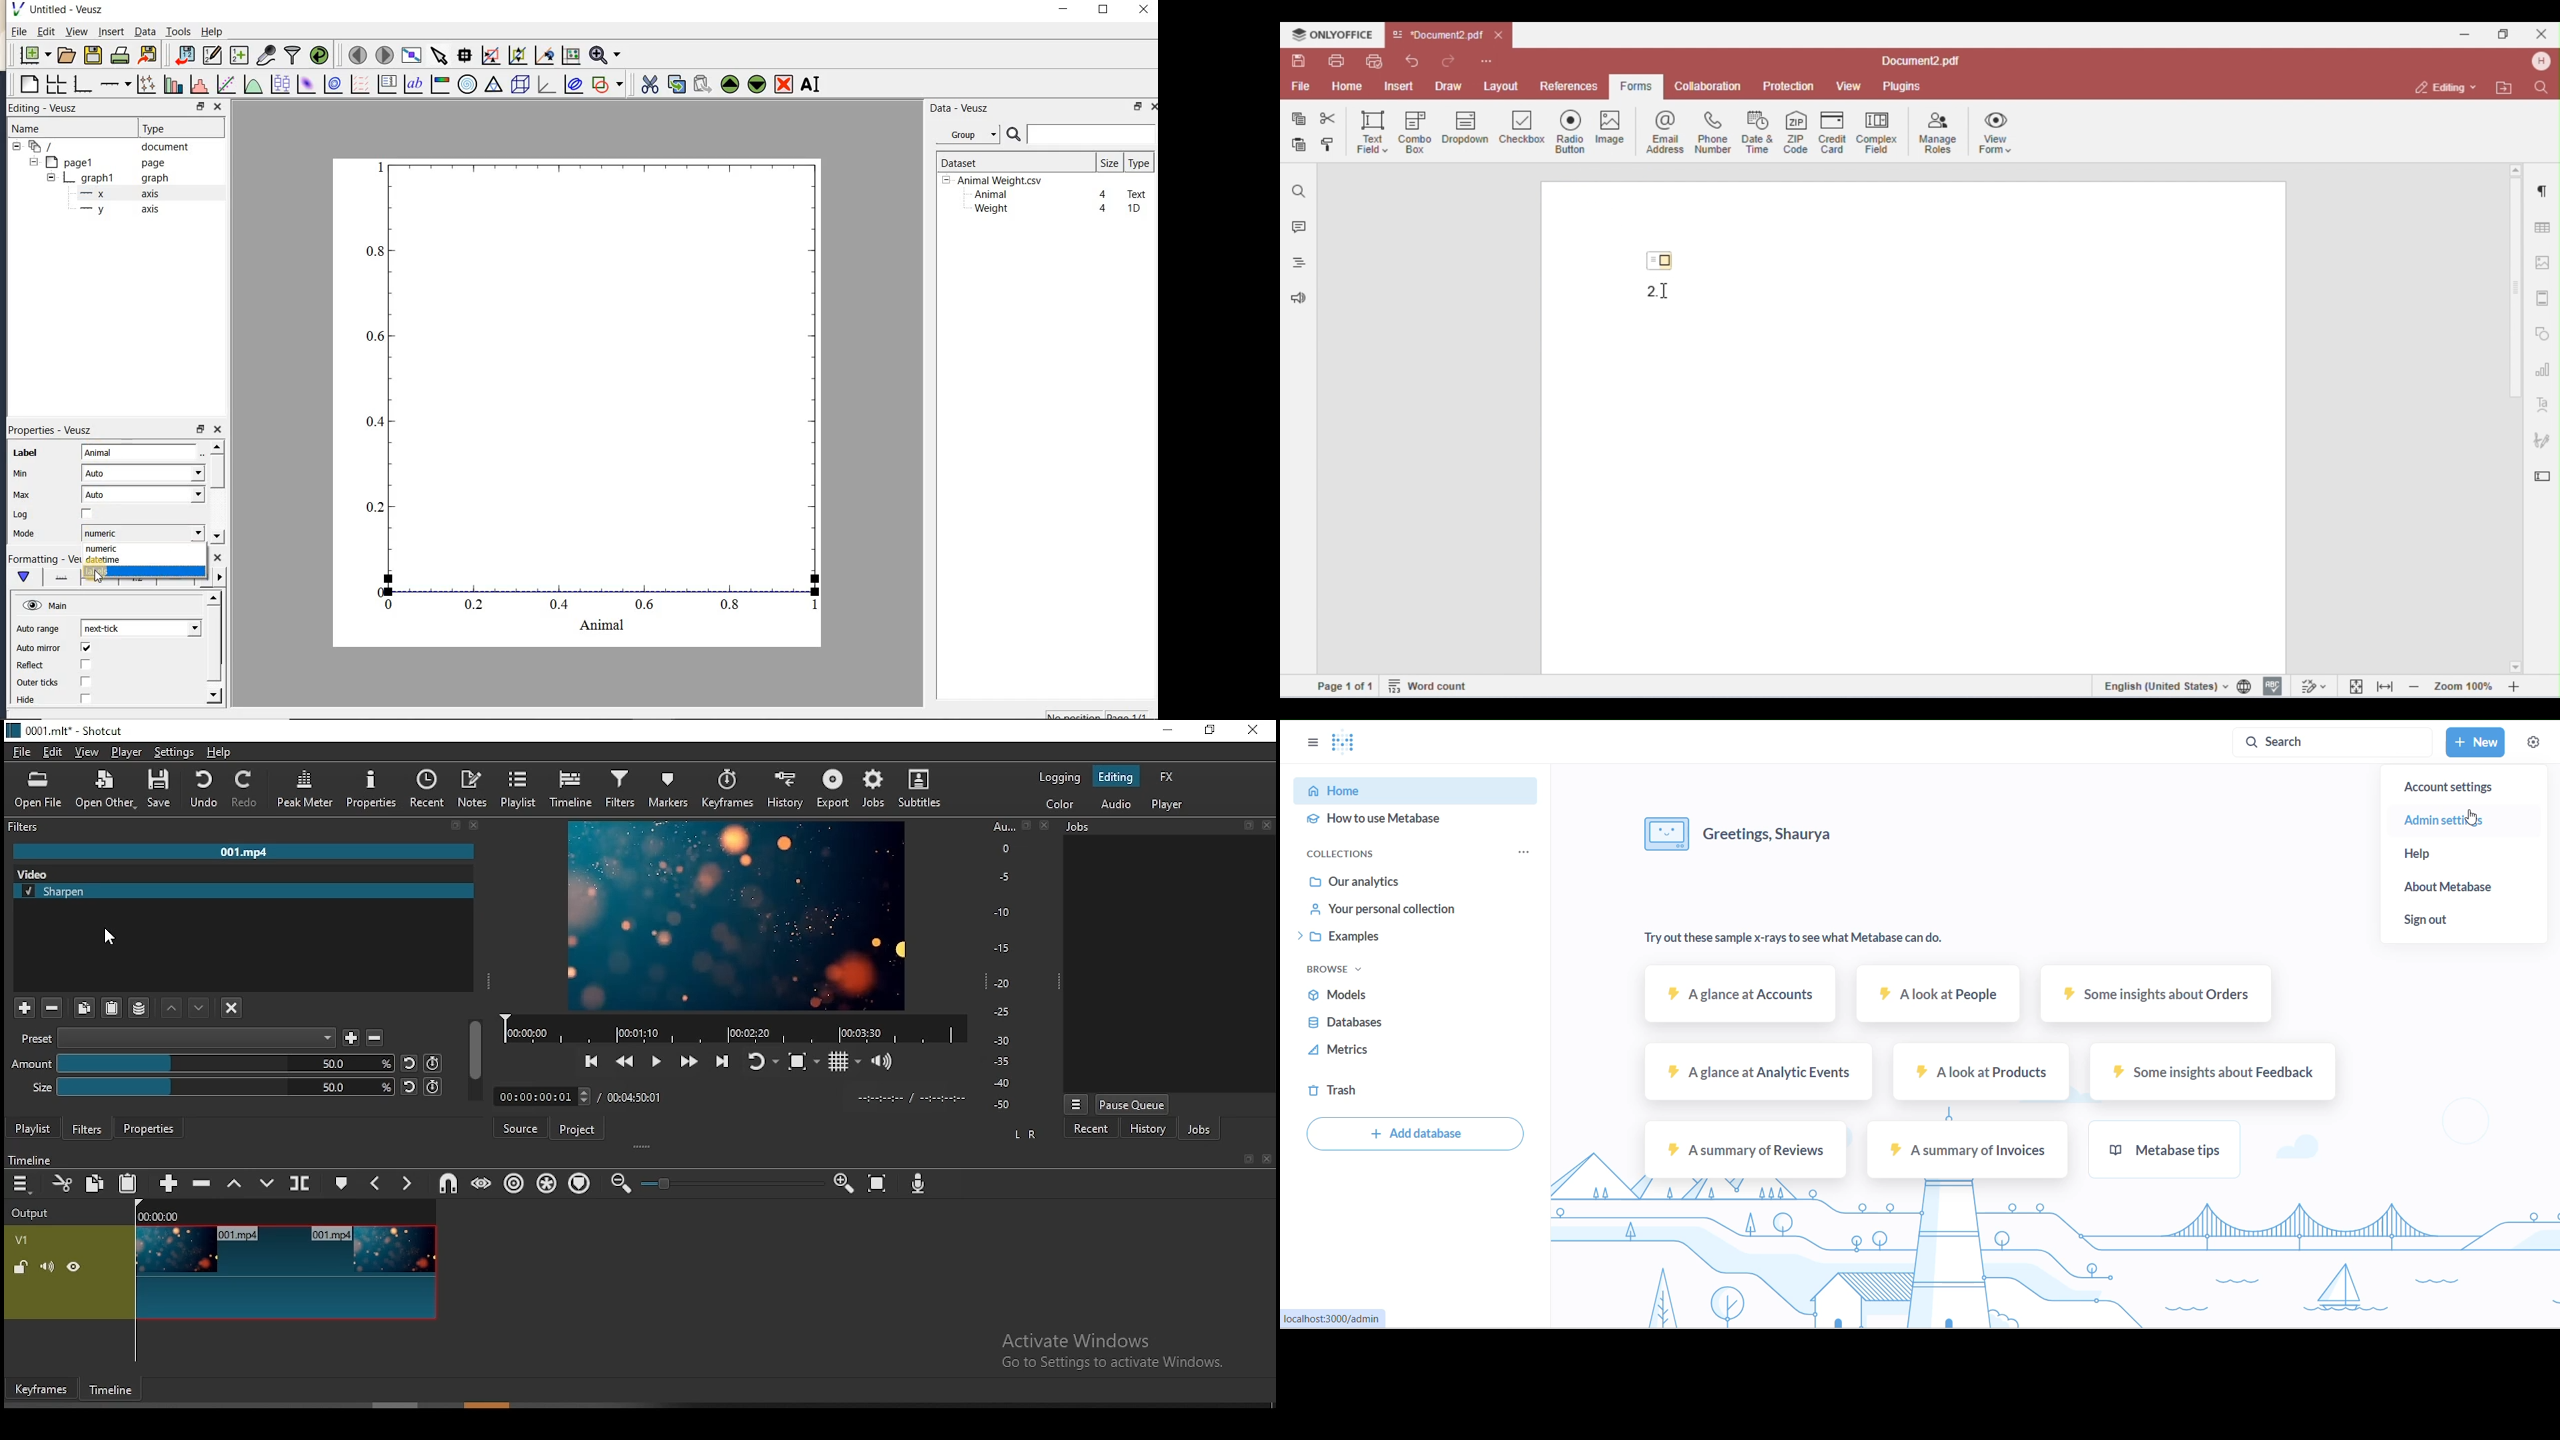  What do you see at coordinates (428, 788) in the screenshot?
I see `recent` at bounding box center [428, 788].